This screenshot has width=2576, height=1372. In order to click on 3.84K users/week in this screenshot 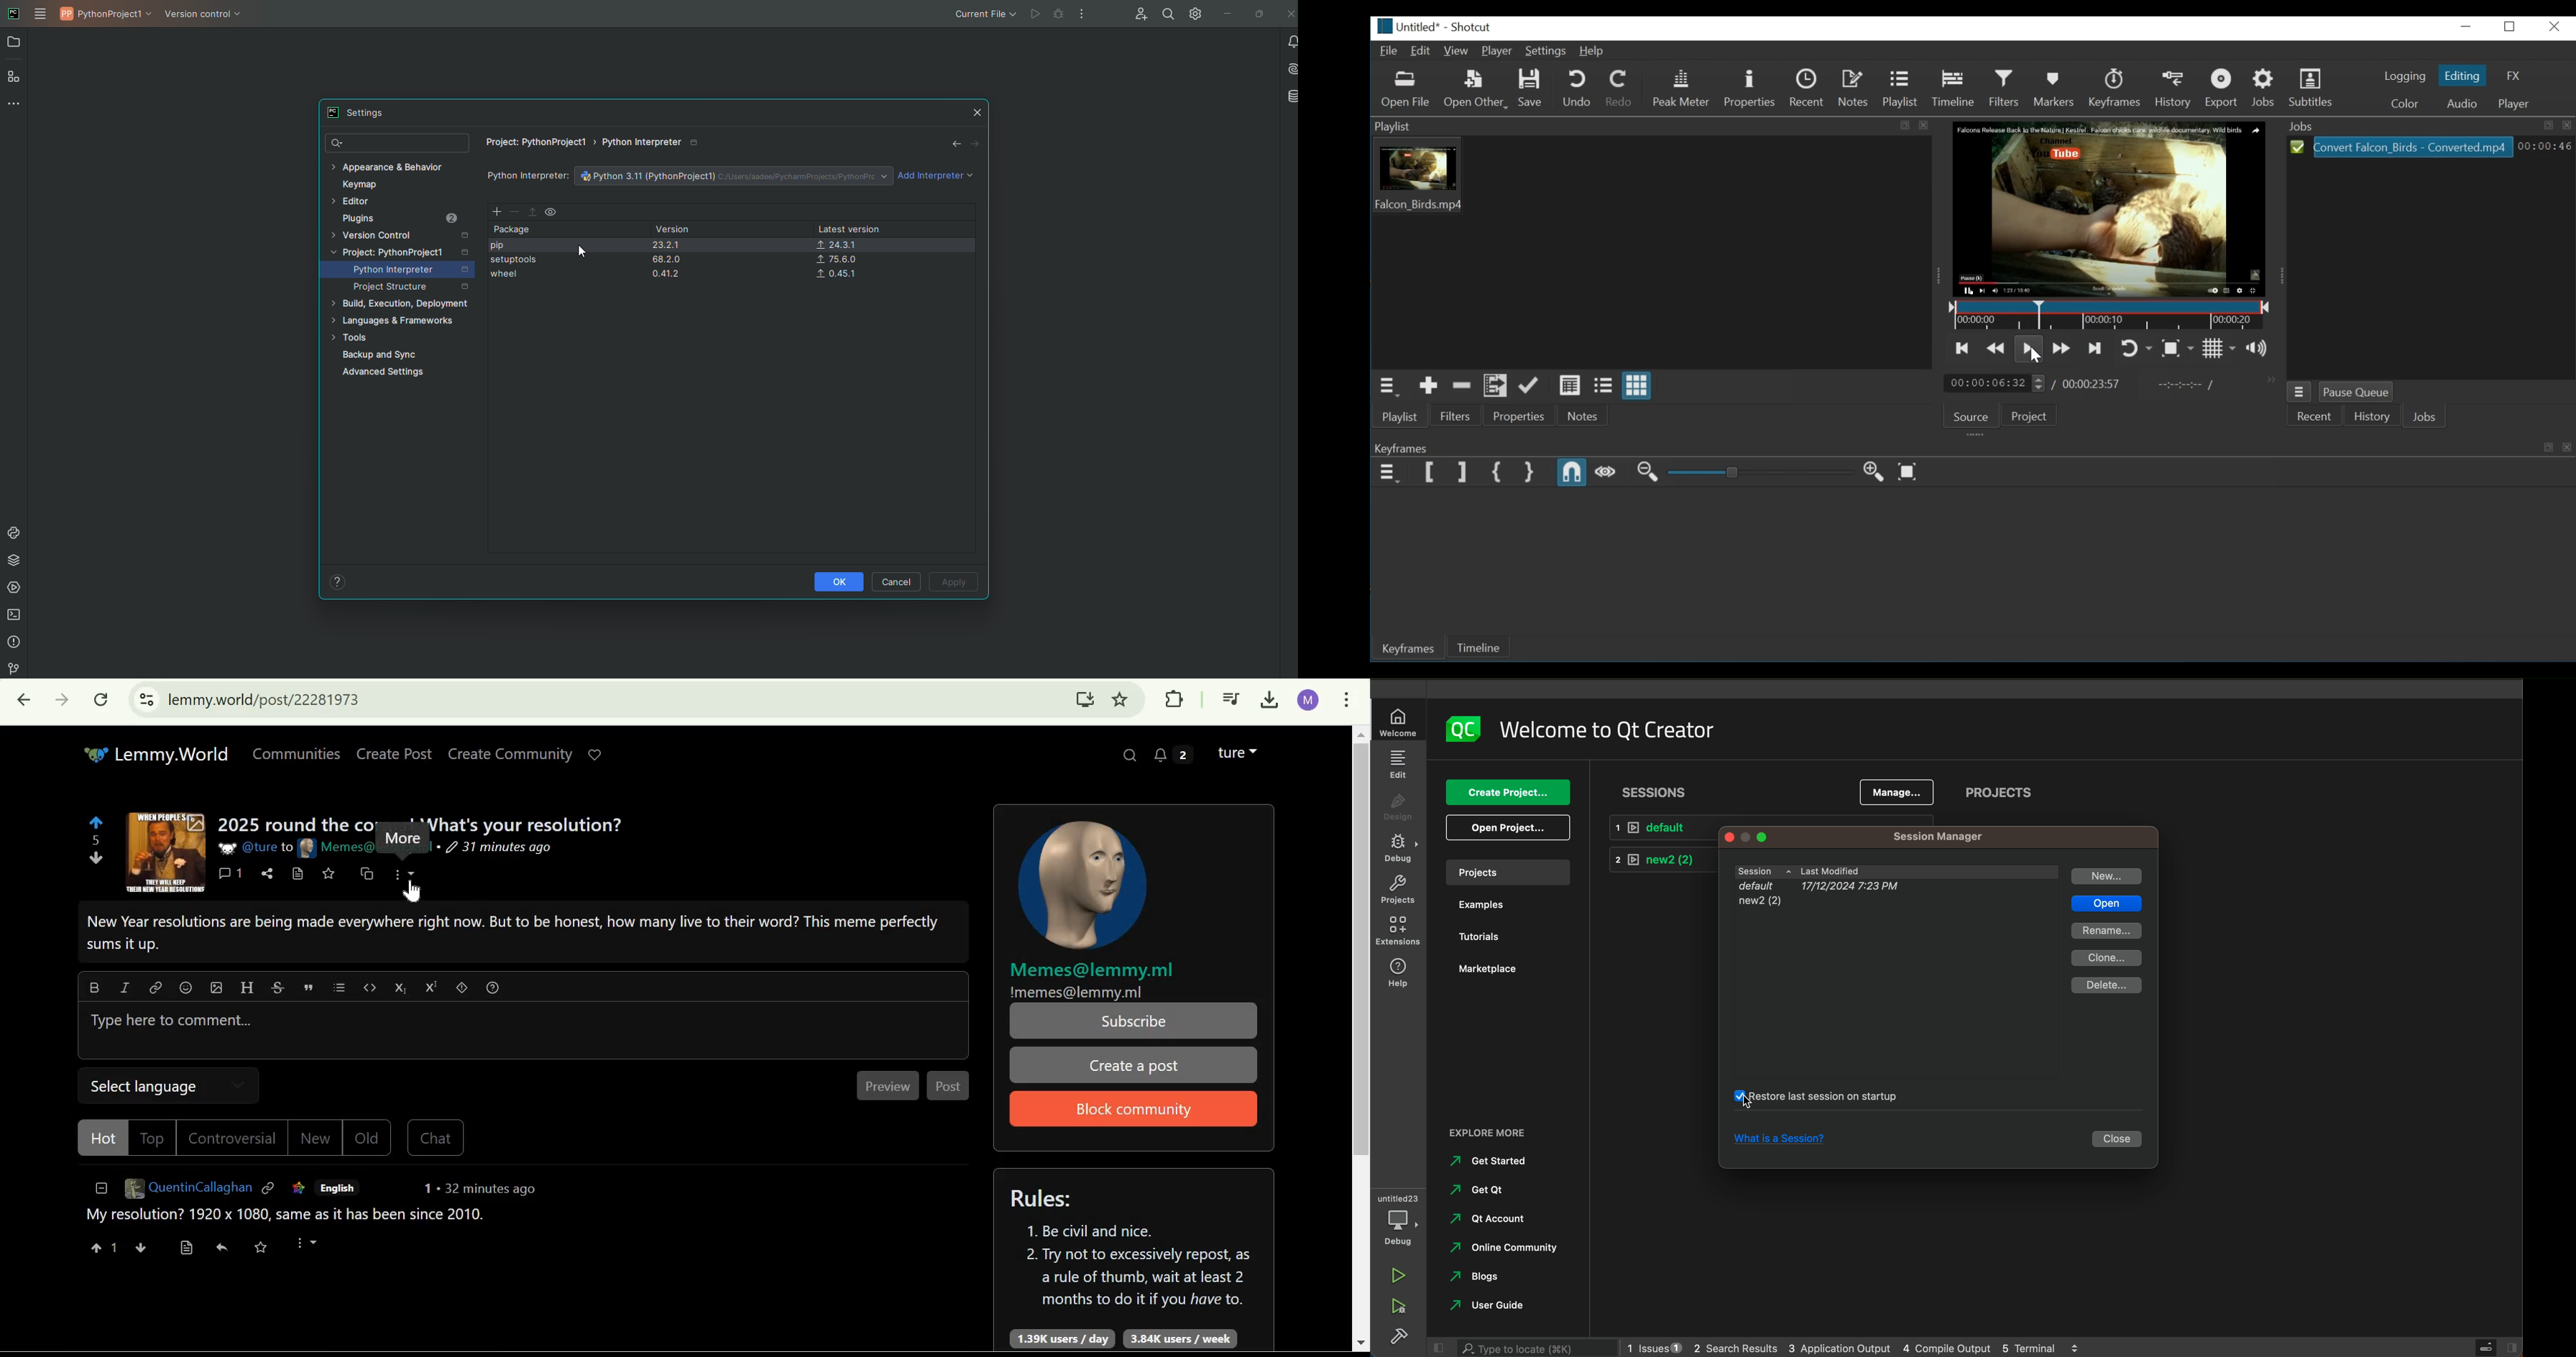, I will do `click(1179, 1339)`.